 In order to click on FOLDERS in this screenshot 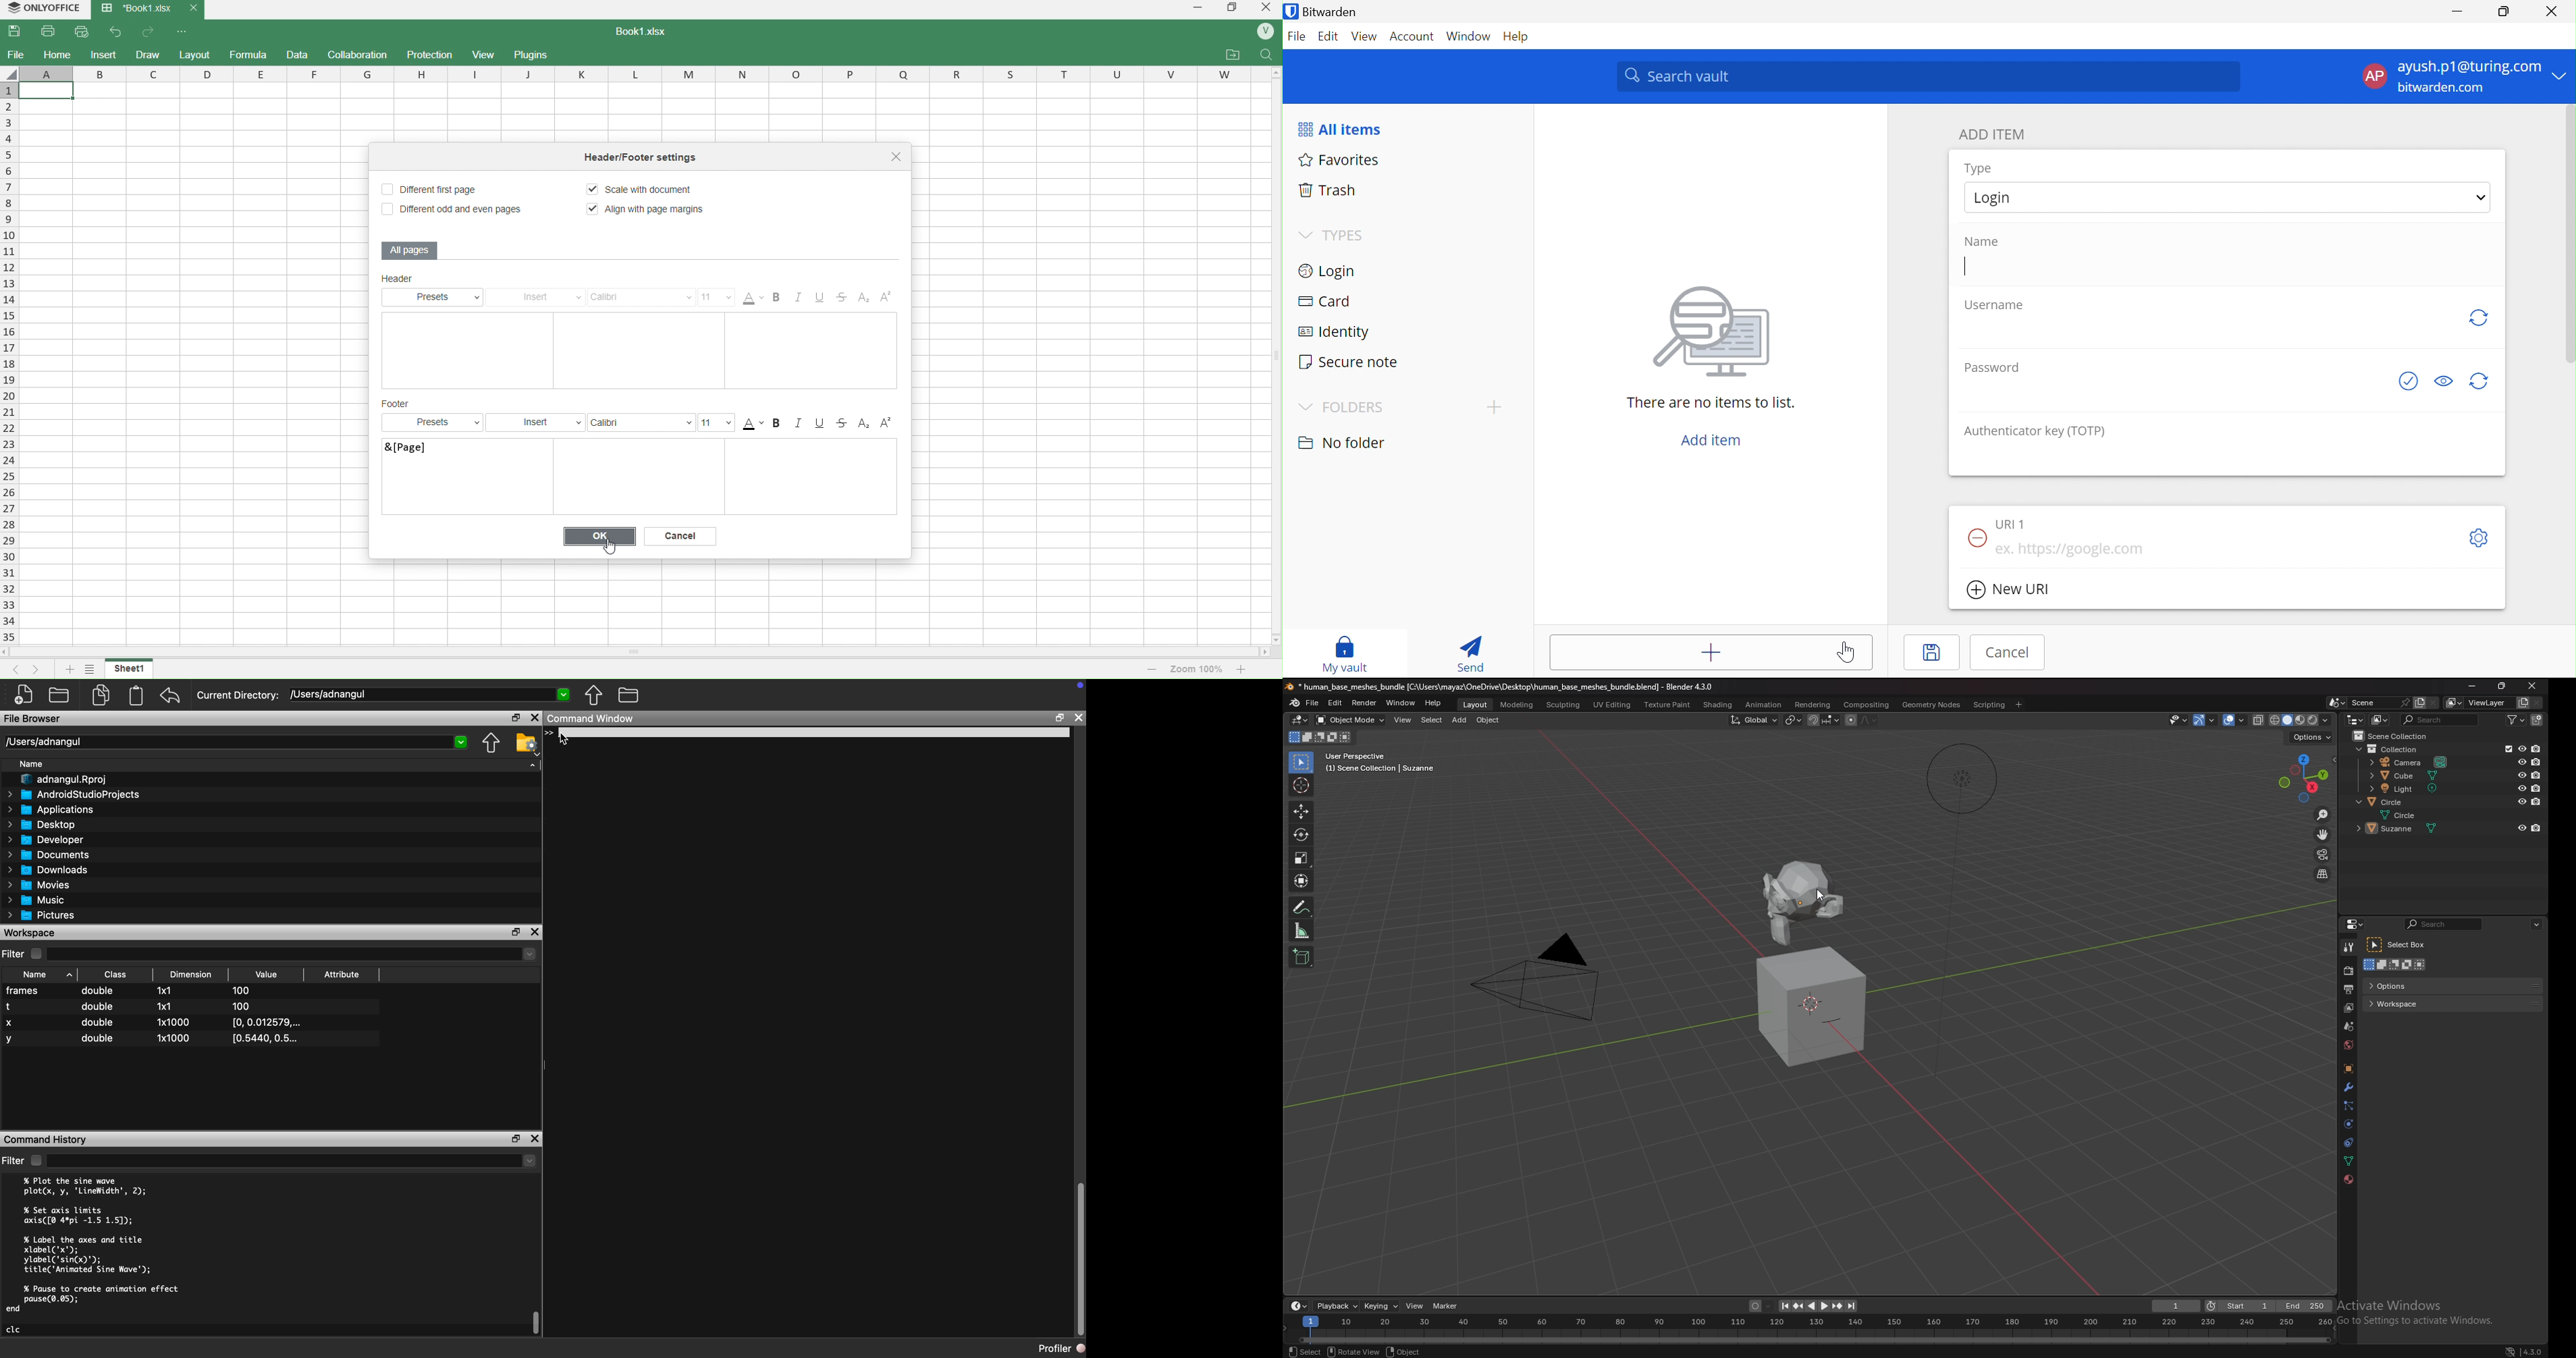, I will do `click(1354, 409)`.